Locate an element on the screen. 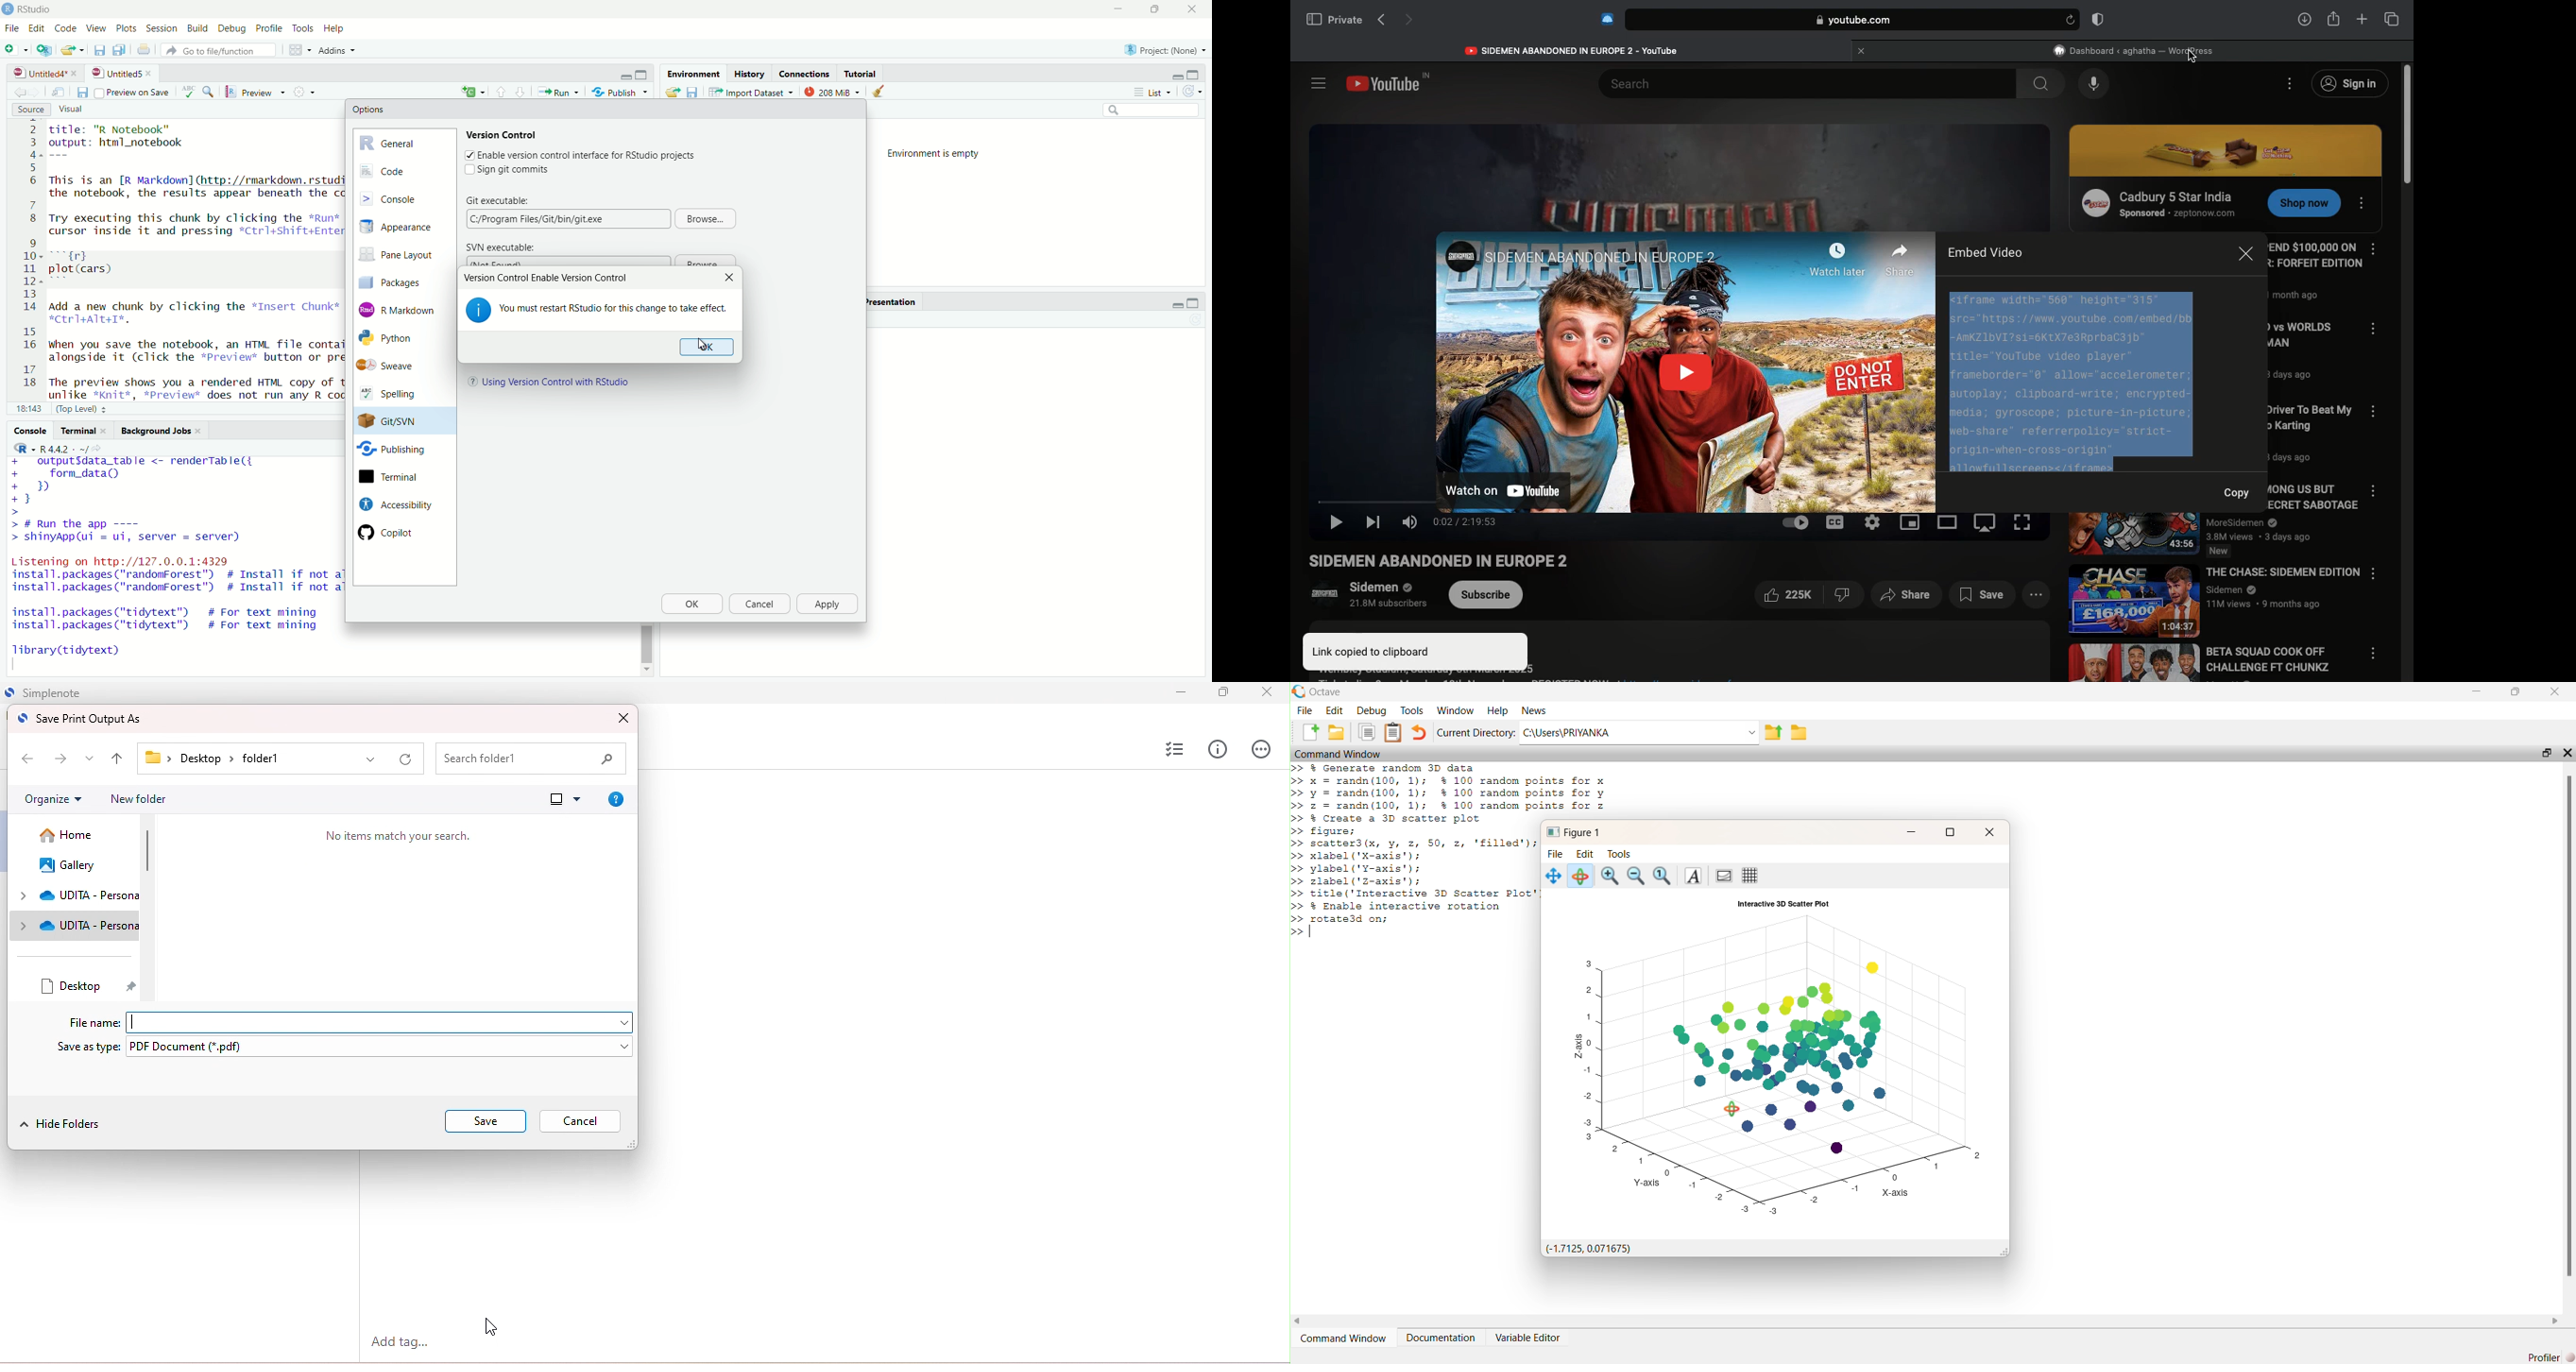 The image size is (2576, 1372). Git executable: is located at coordinates (499, 199).